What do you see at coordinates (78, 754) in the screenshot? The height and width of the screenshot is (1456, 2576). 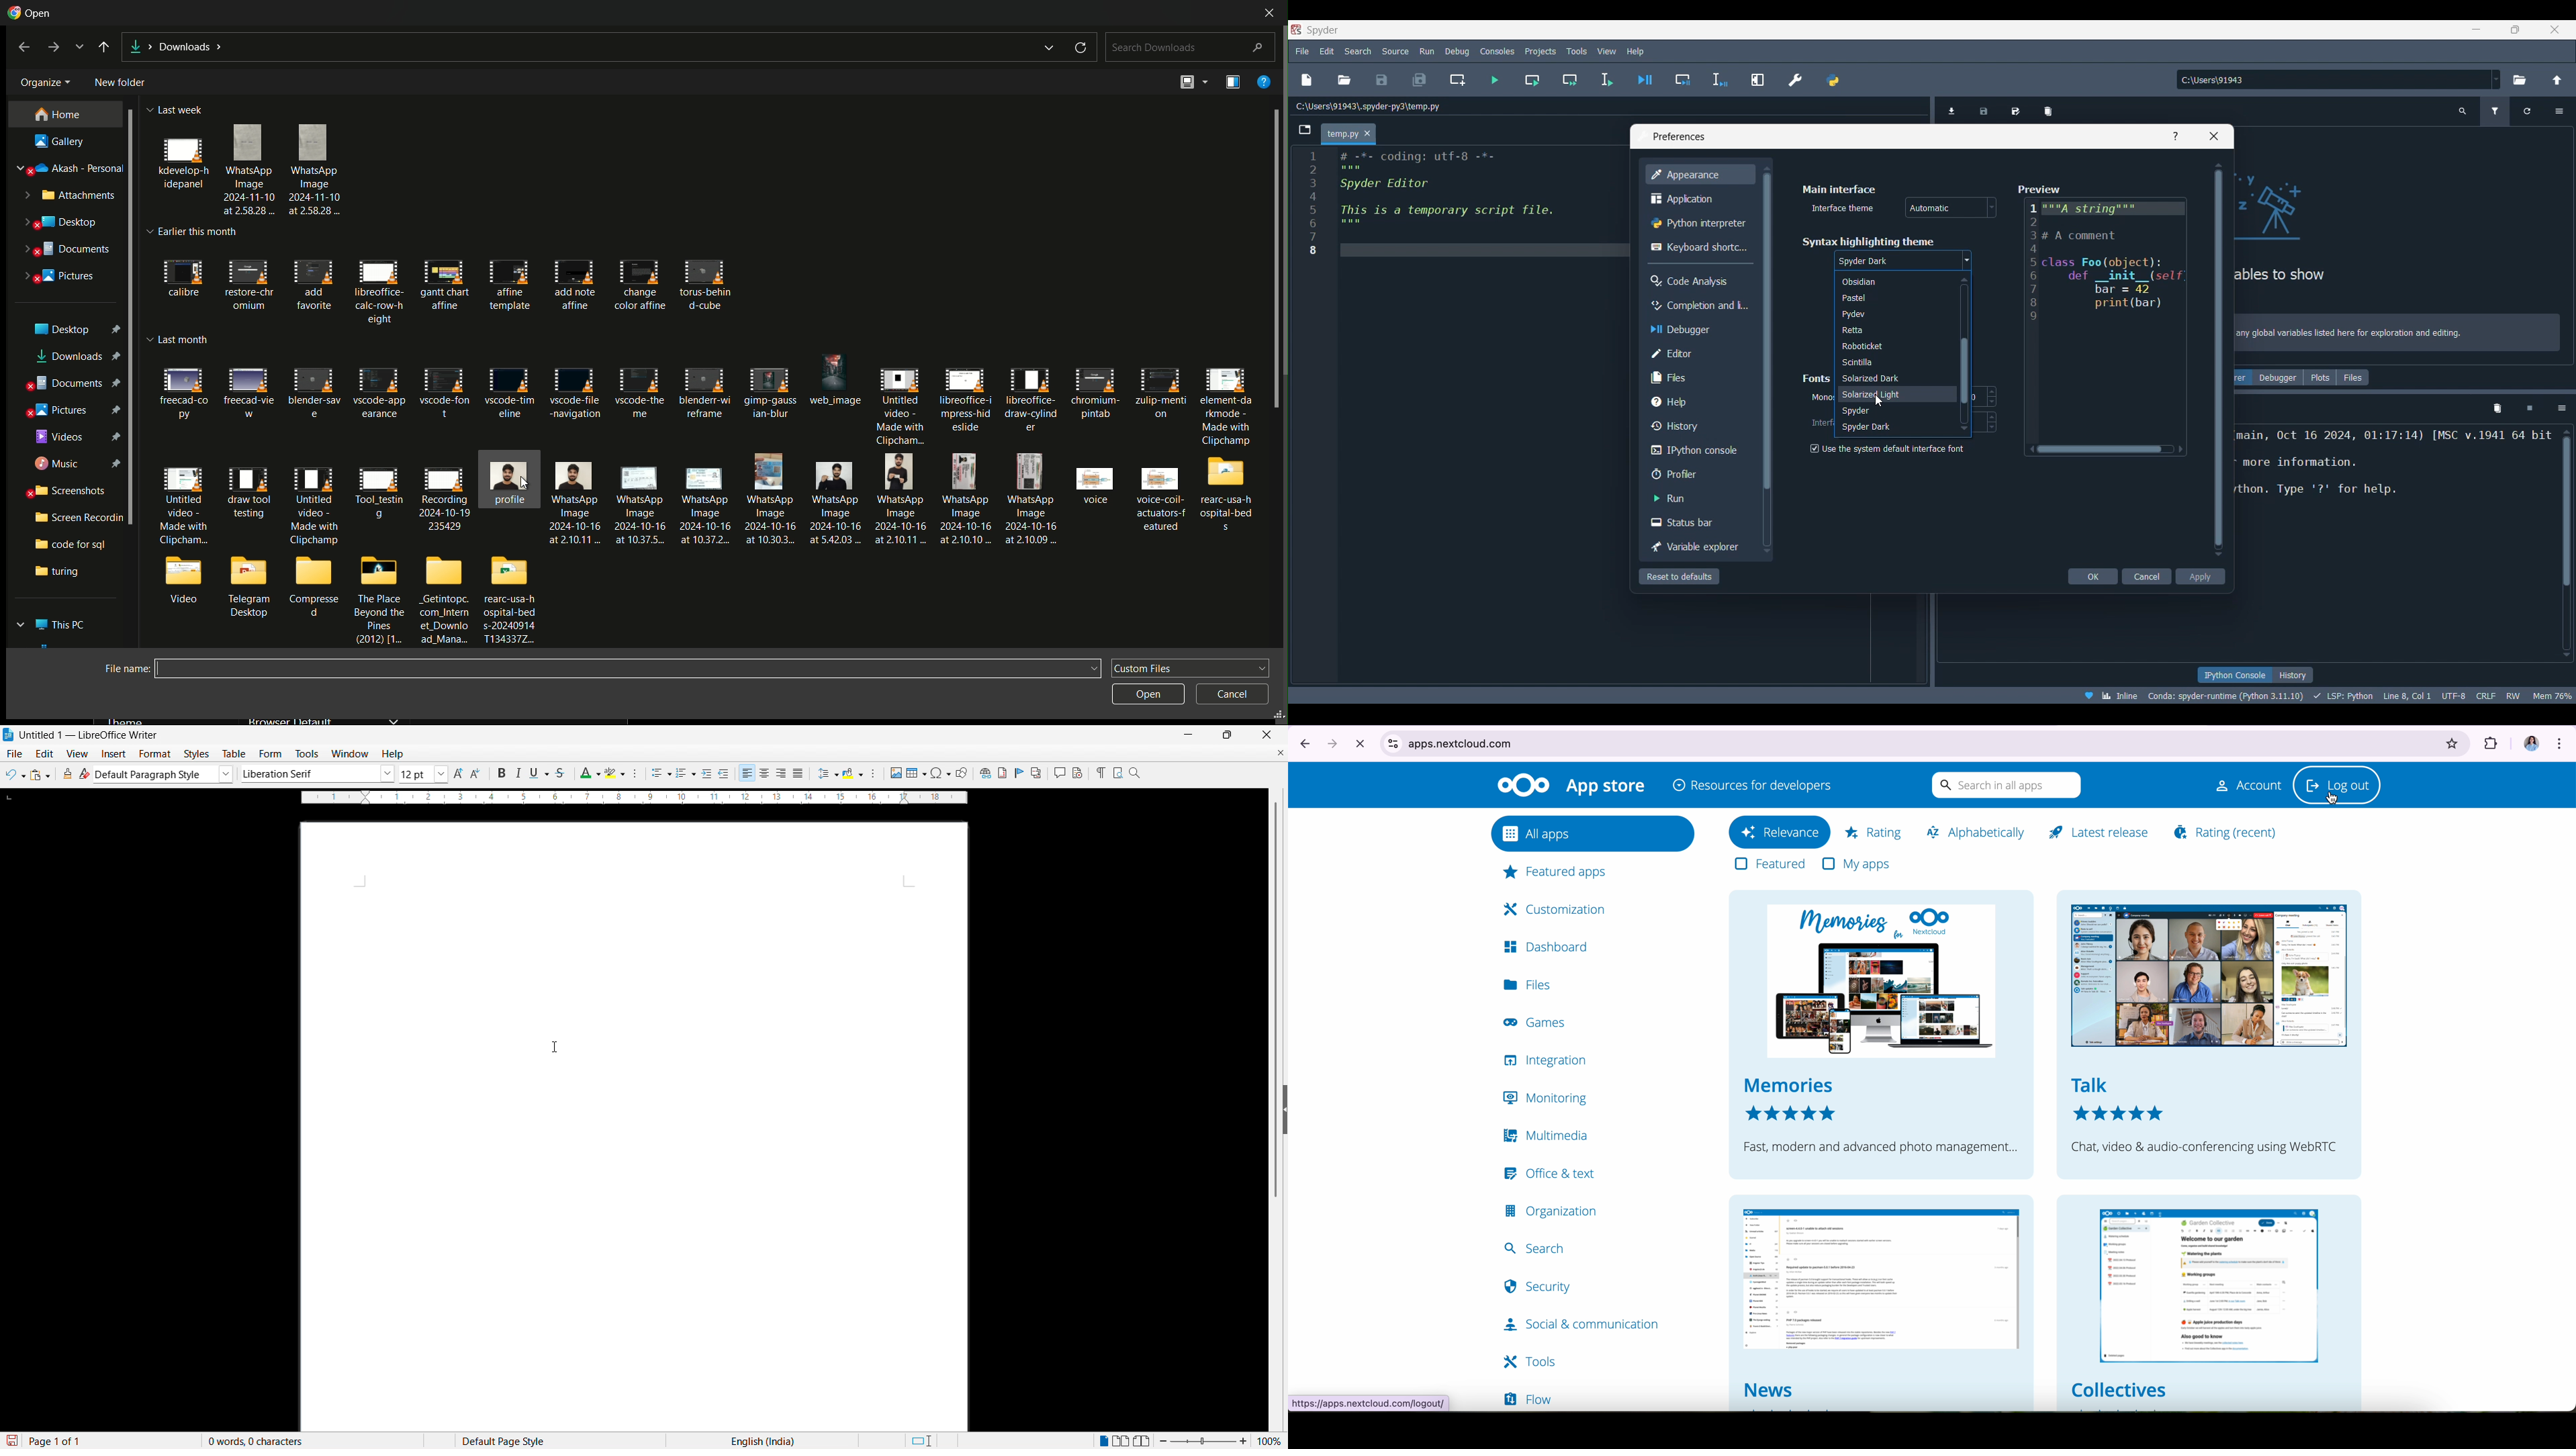 I see `view ` at bounding box center [78, 754].